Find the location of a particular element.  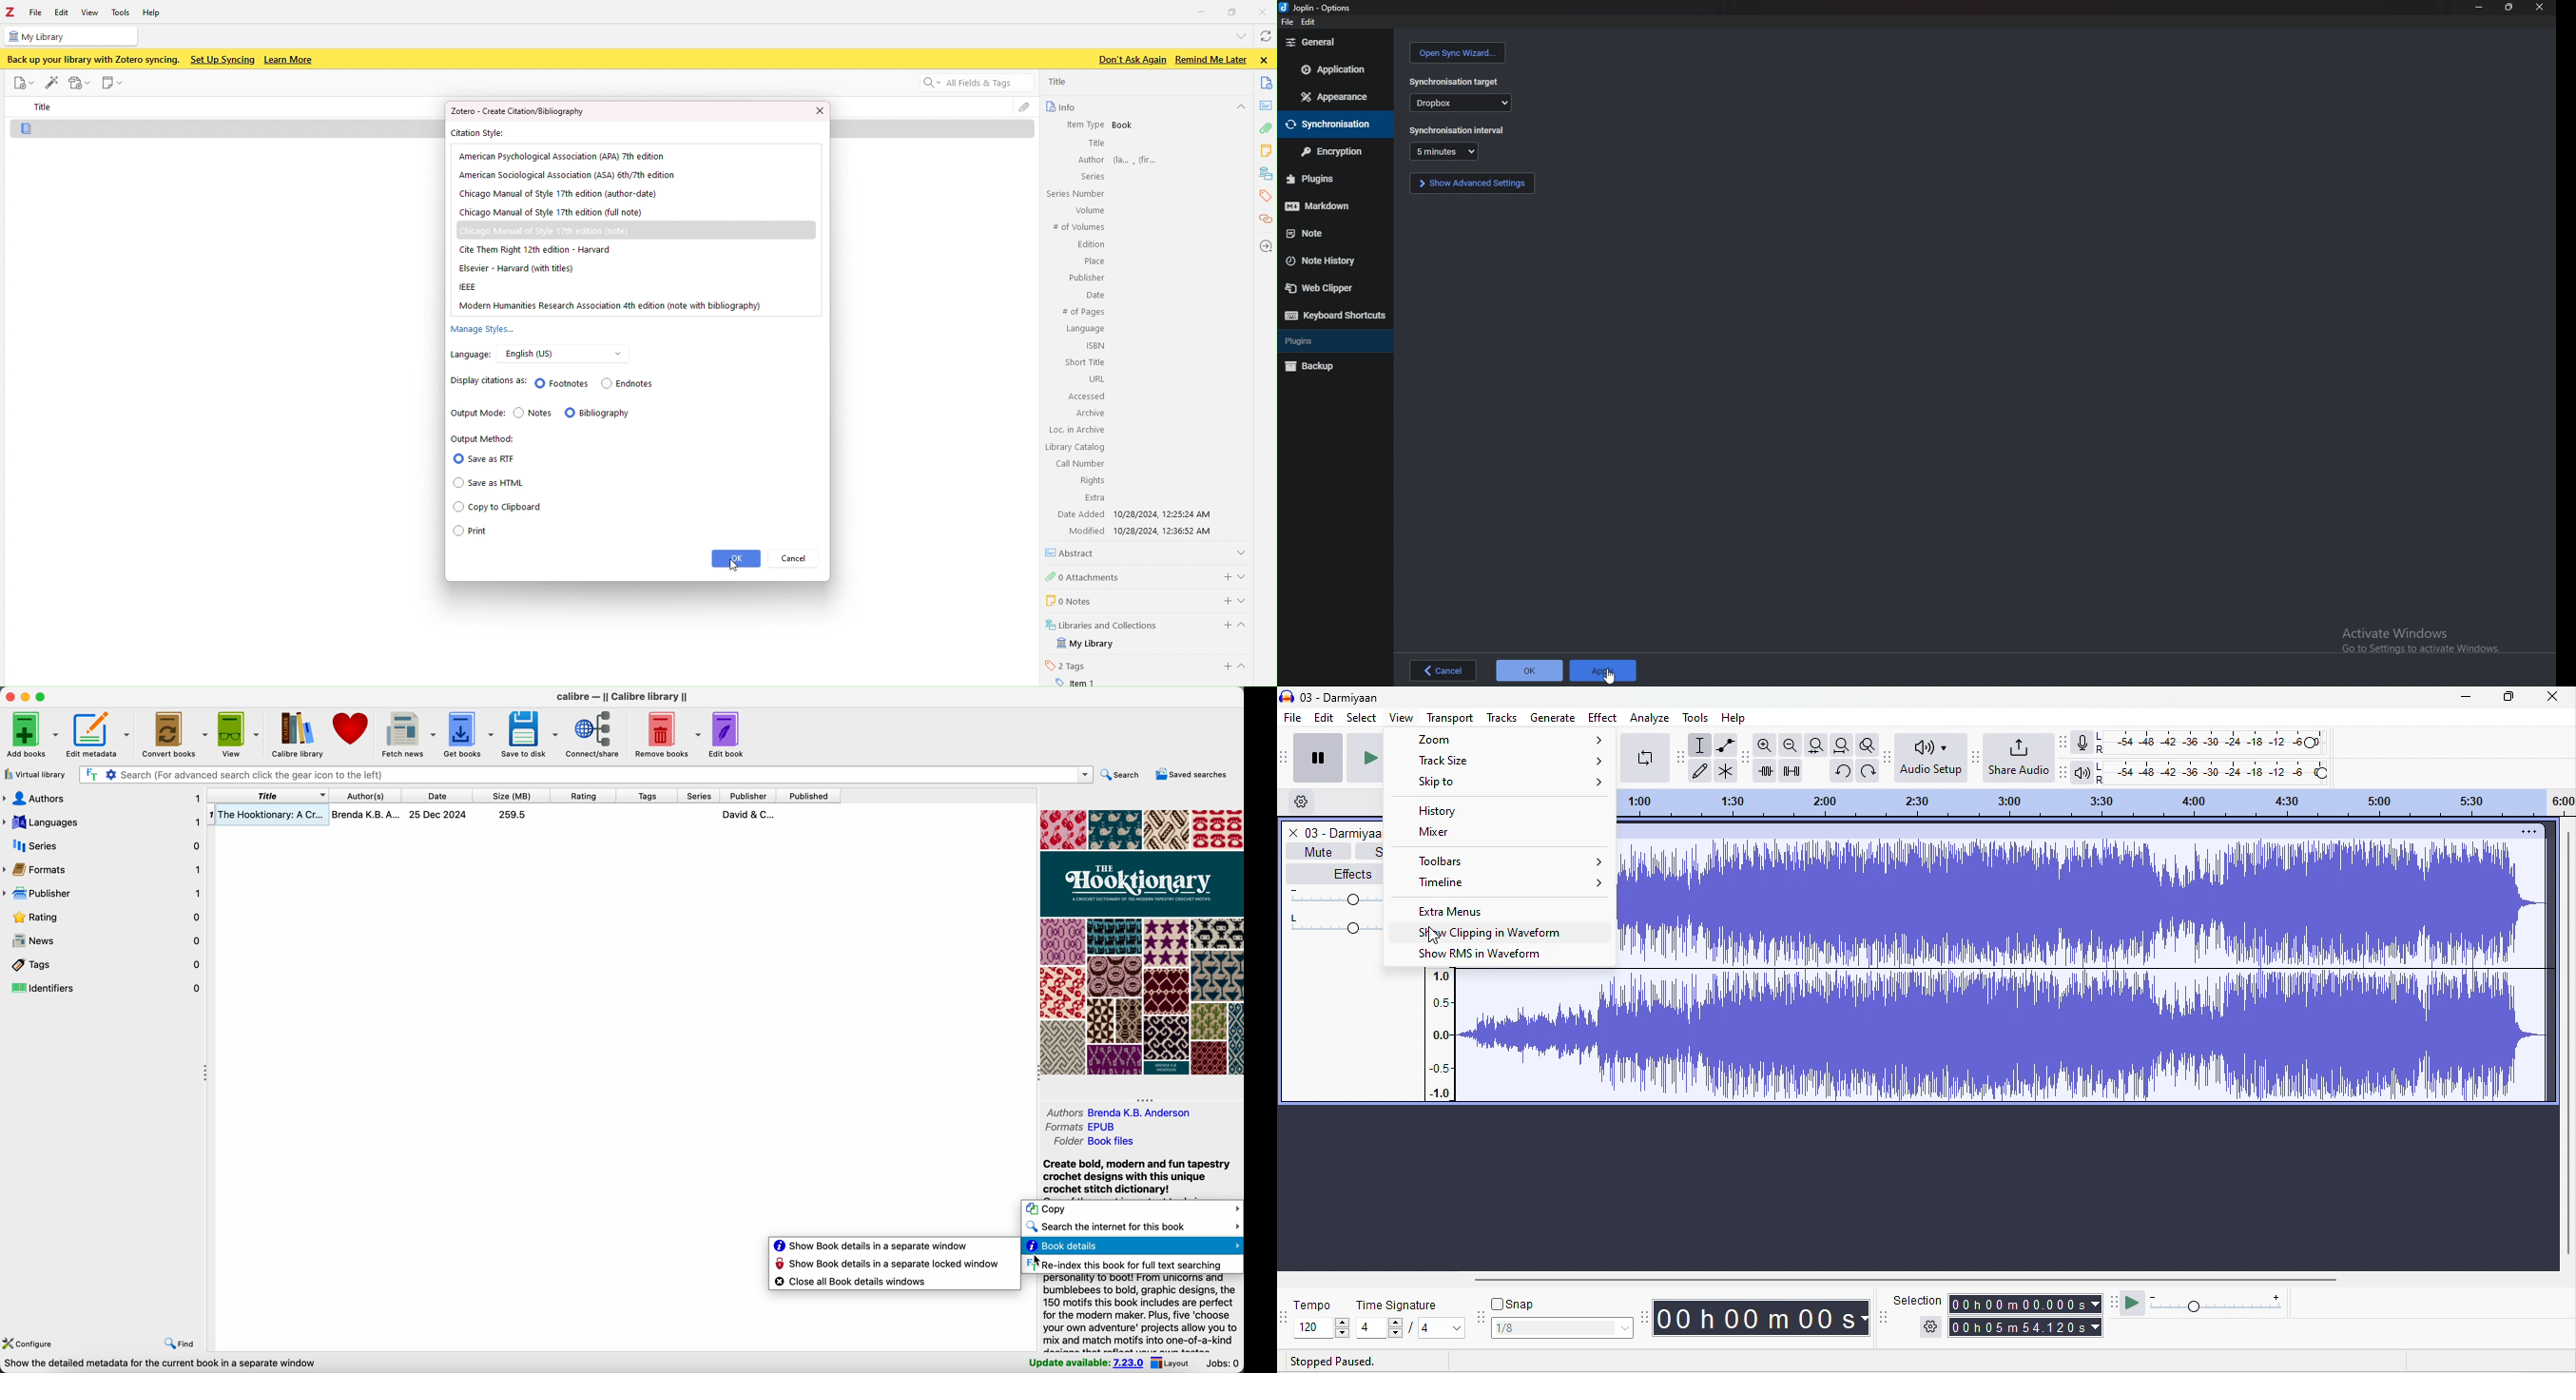

jobs: 0 is located at coordinates (1224, 1364).